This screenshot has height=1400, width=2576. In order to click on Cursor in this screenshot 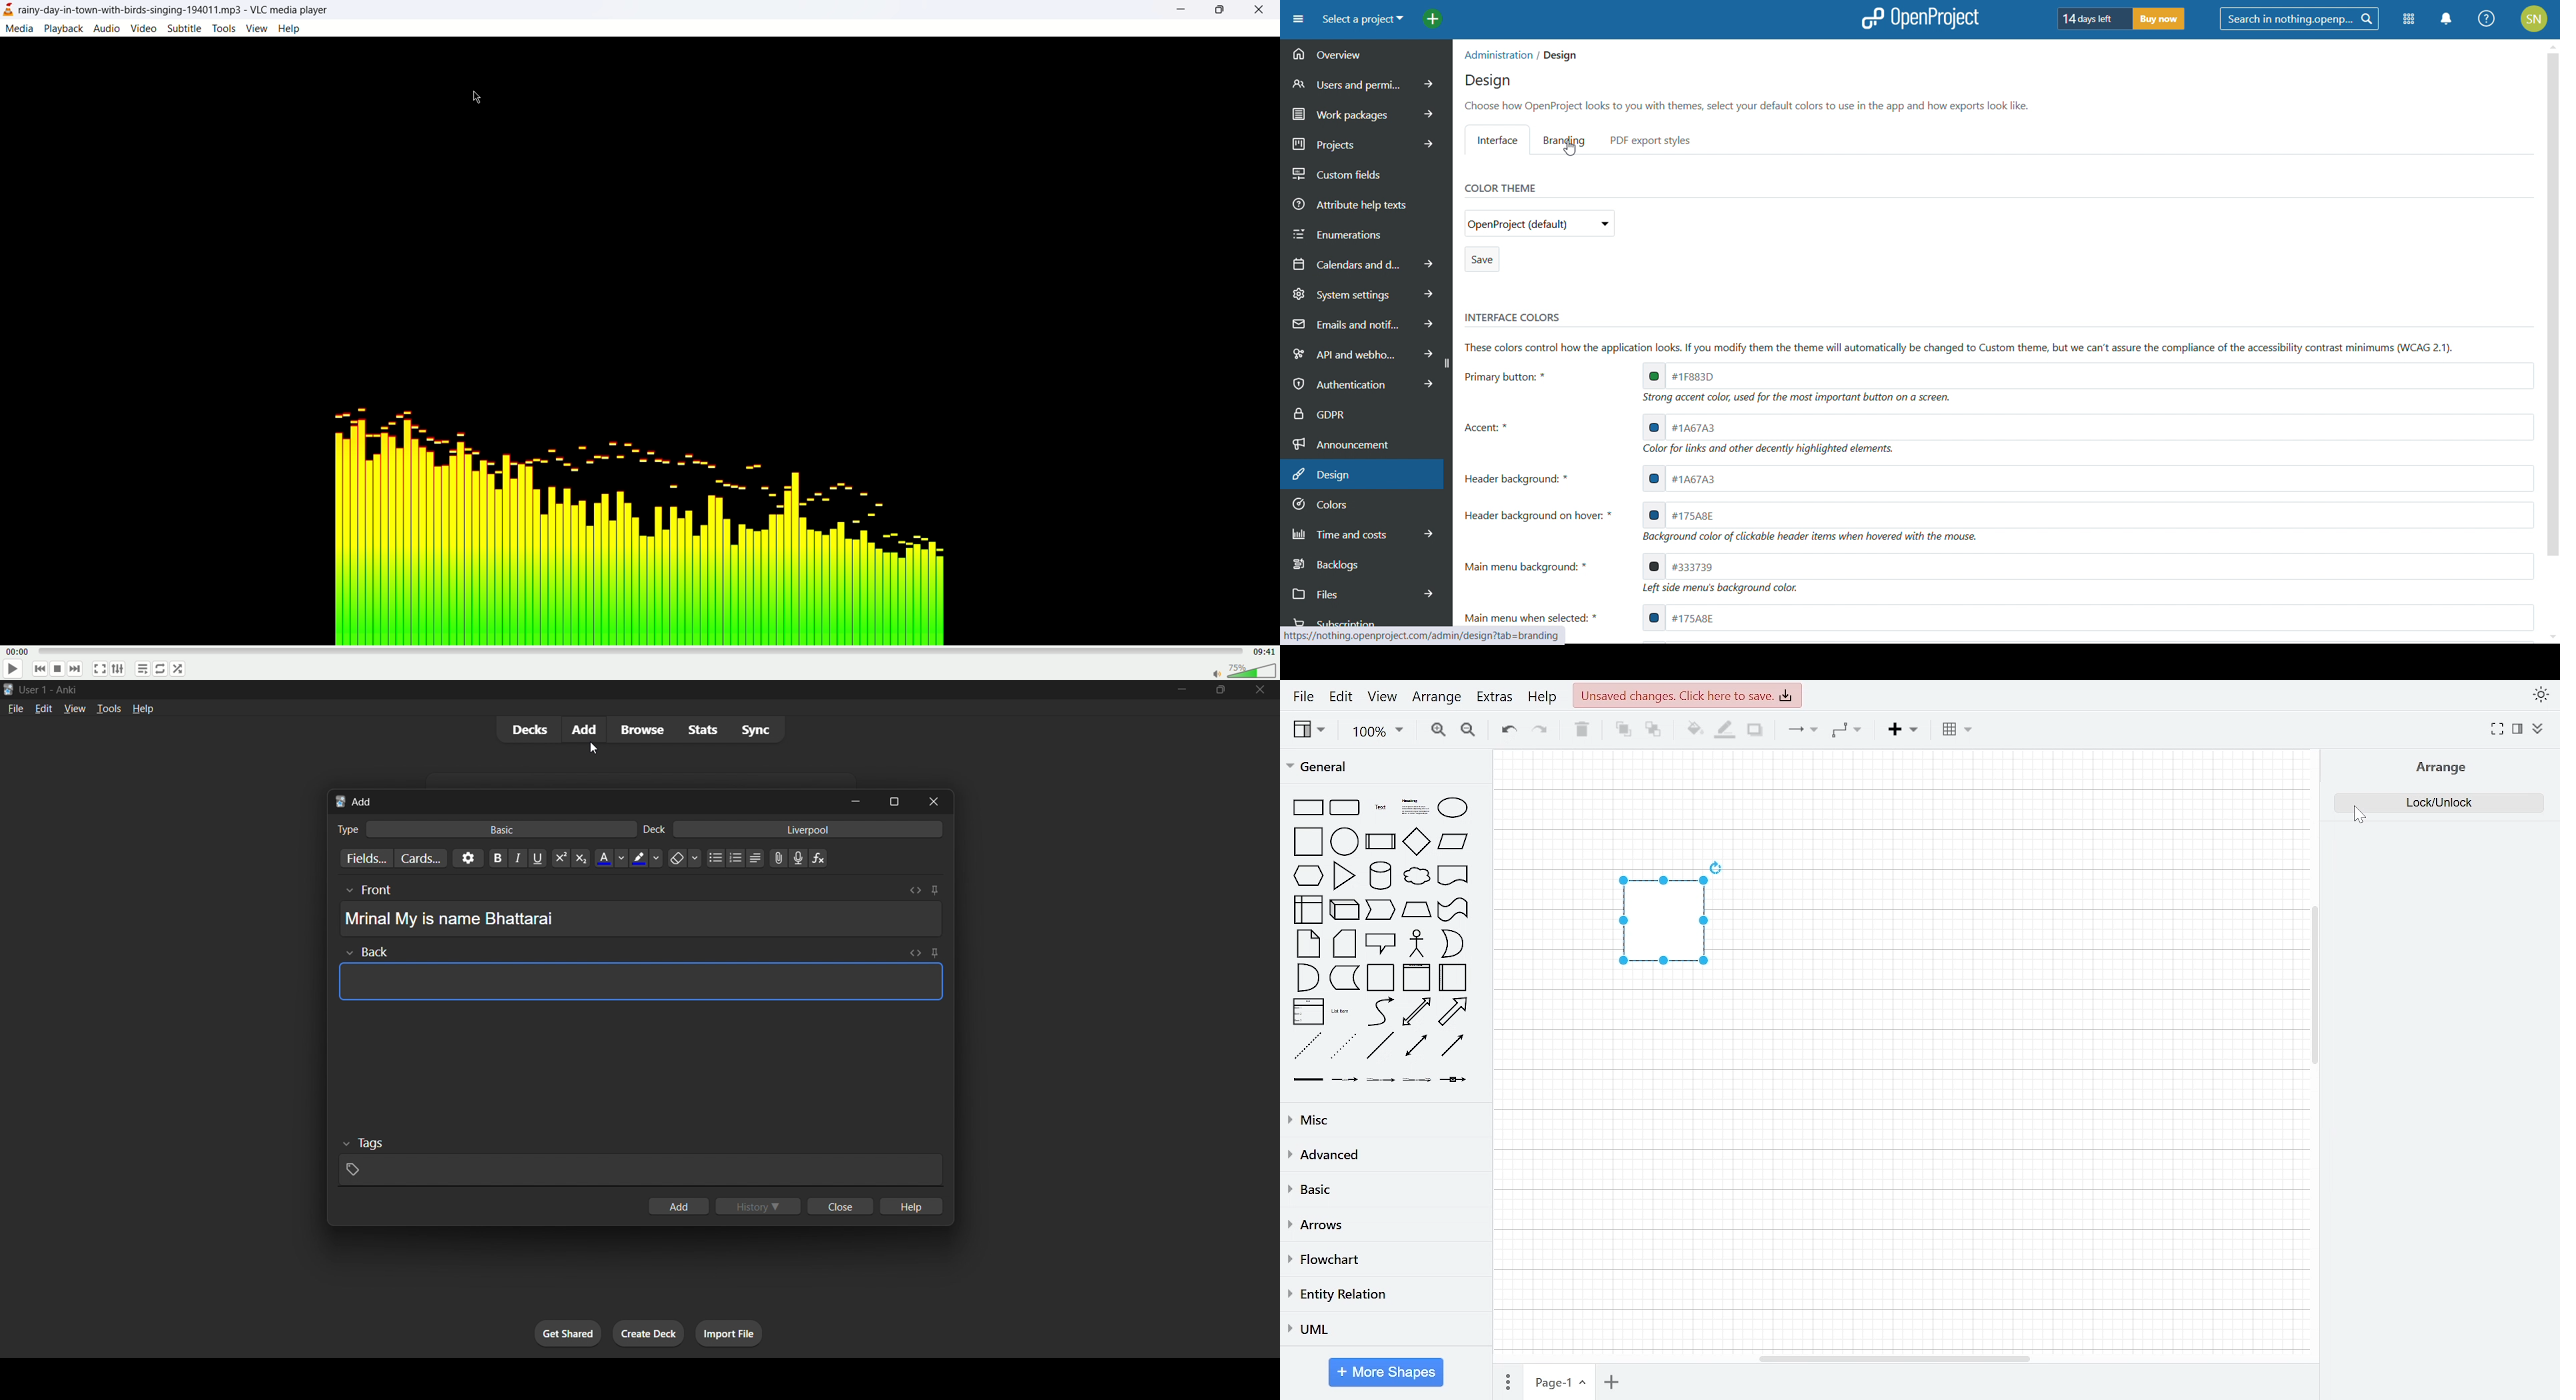, I will do `click(595, 747)`.